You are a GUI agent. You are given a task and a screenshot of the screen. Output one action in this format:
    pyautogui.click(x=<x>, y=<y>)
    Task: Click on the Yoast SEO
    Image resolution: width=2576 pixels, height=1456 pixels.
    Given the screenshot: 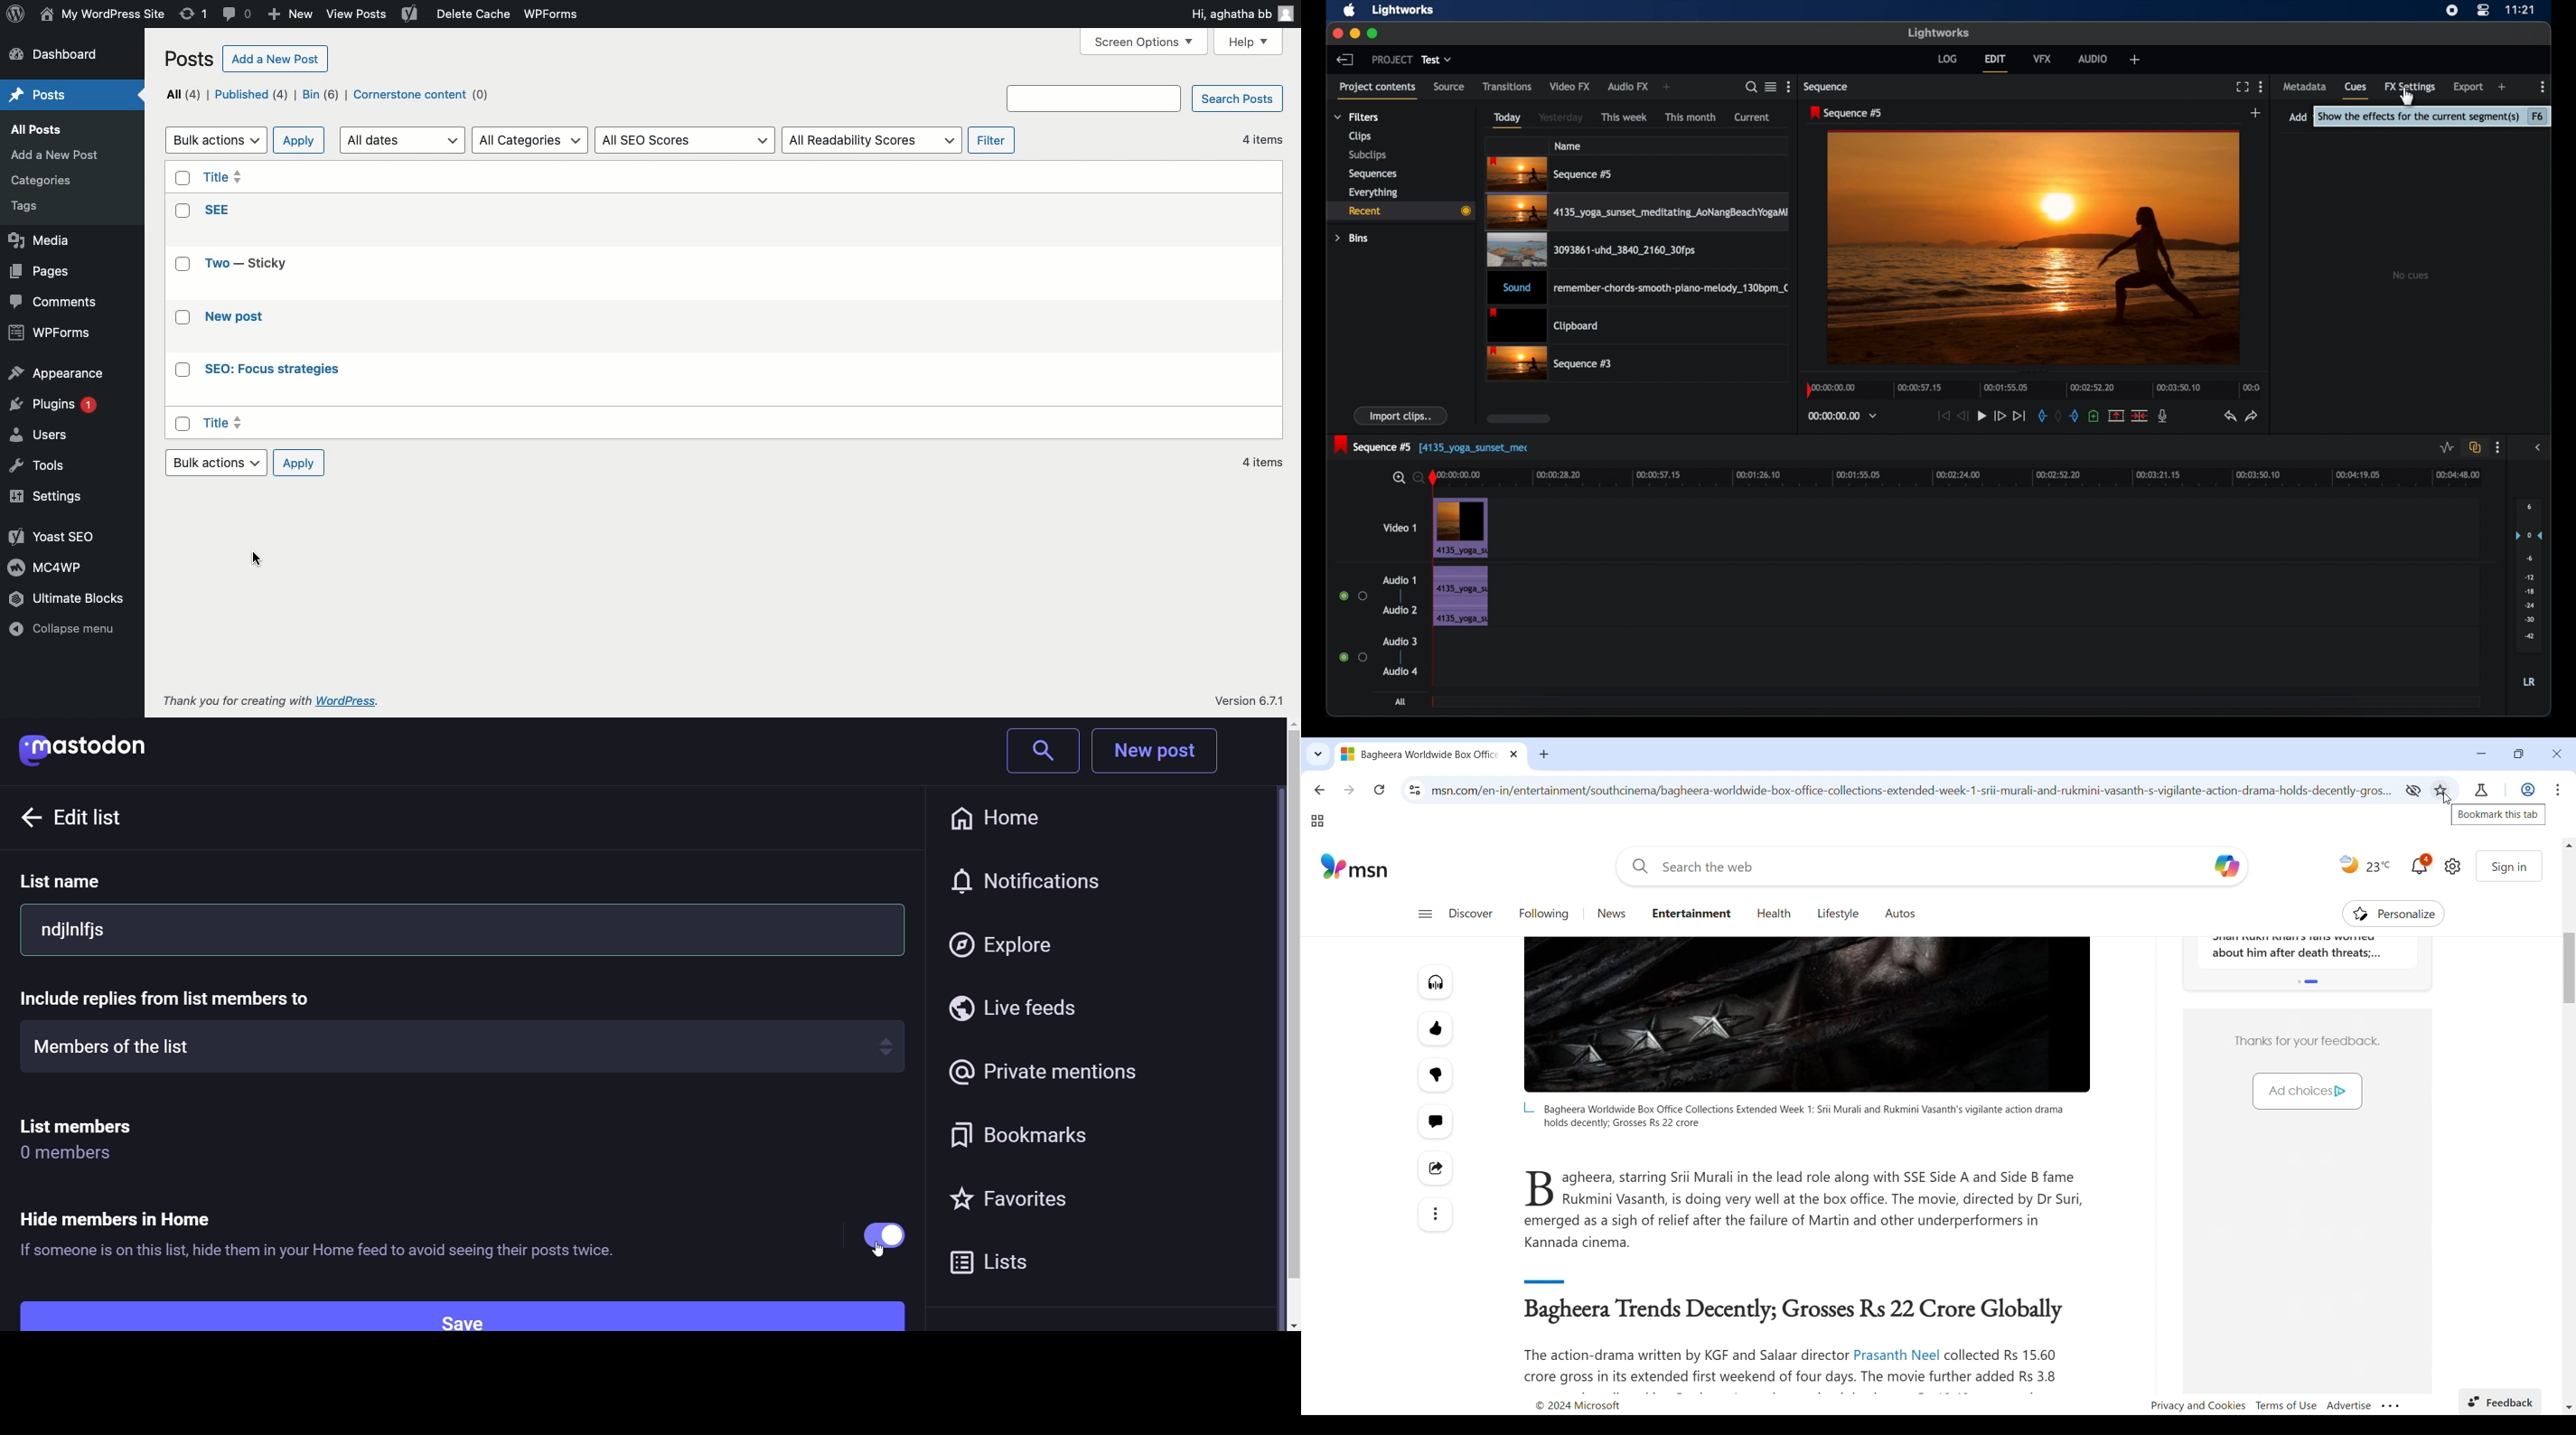 What is the action you would take?
    pyautogui.click(x=50, y=536)
    